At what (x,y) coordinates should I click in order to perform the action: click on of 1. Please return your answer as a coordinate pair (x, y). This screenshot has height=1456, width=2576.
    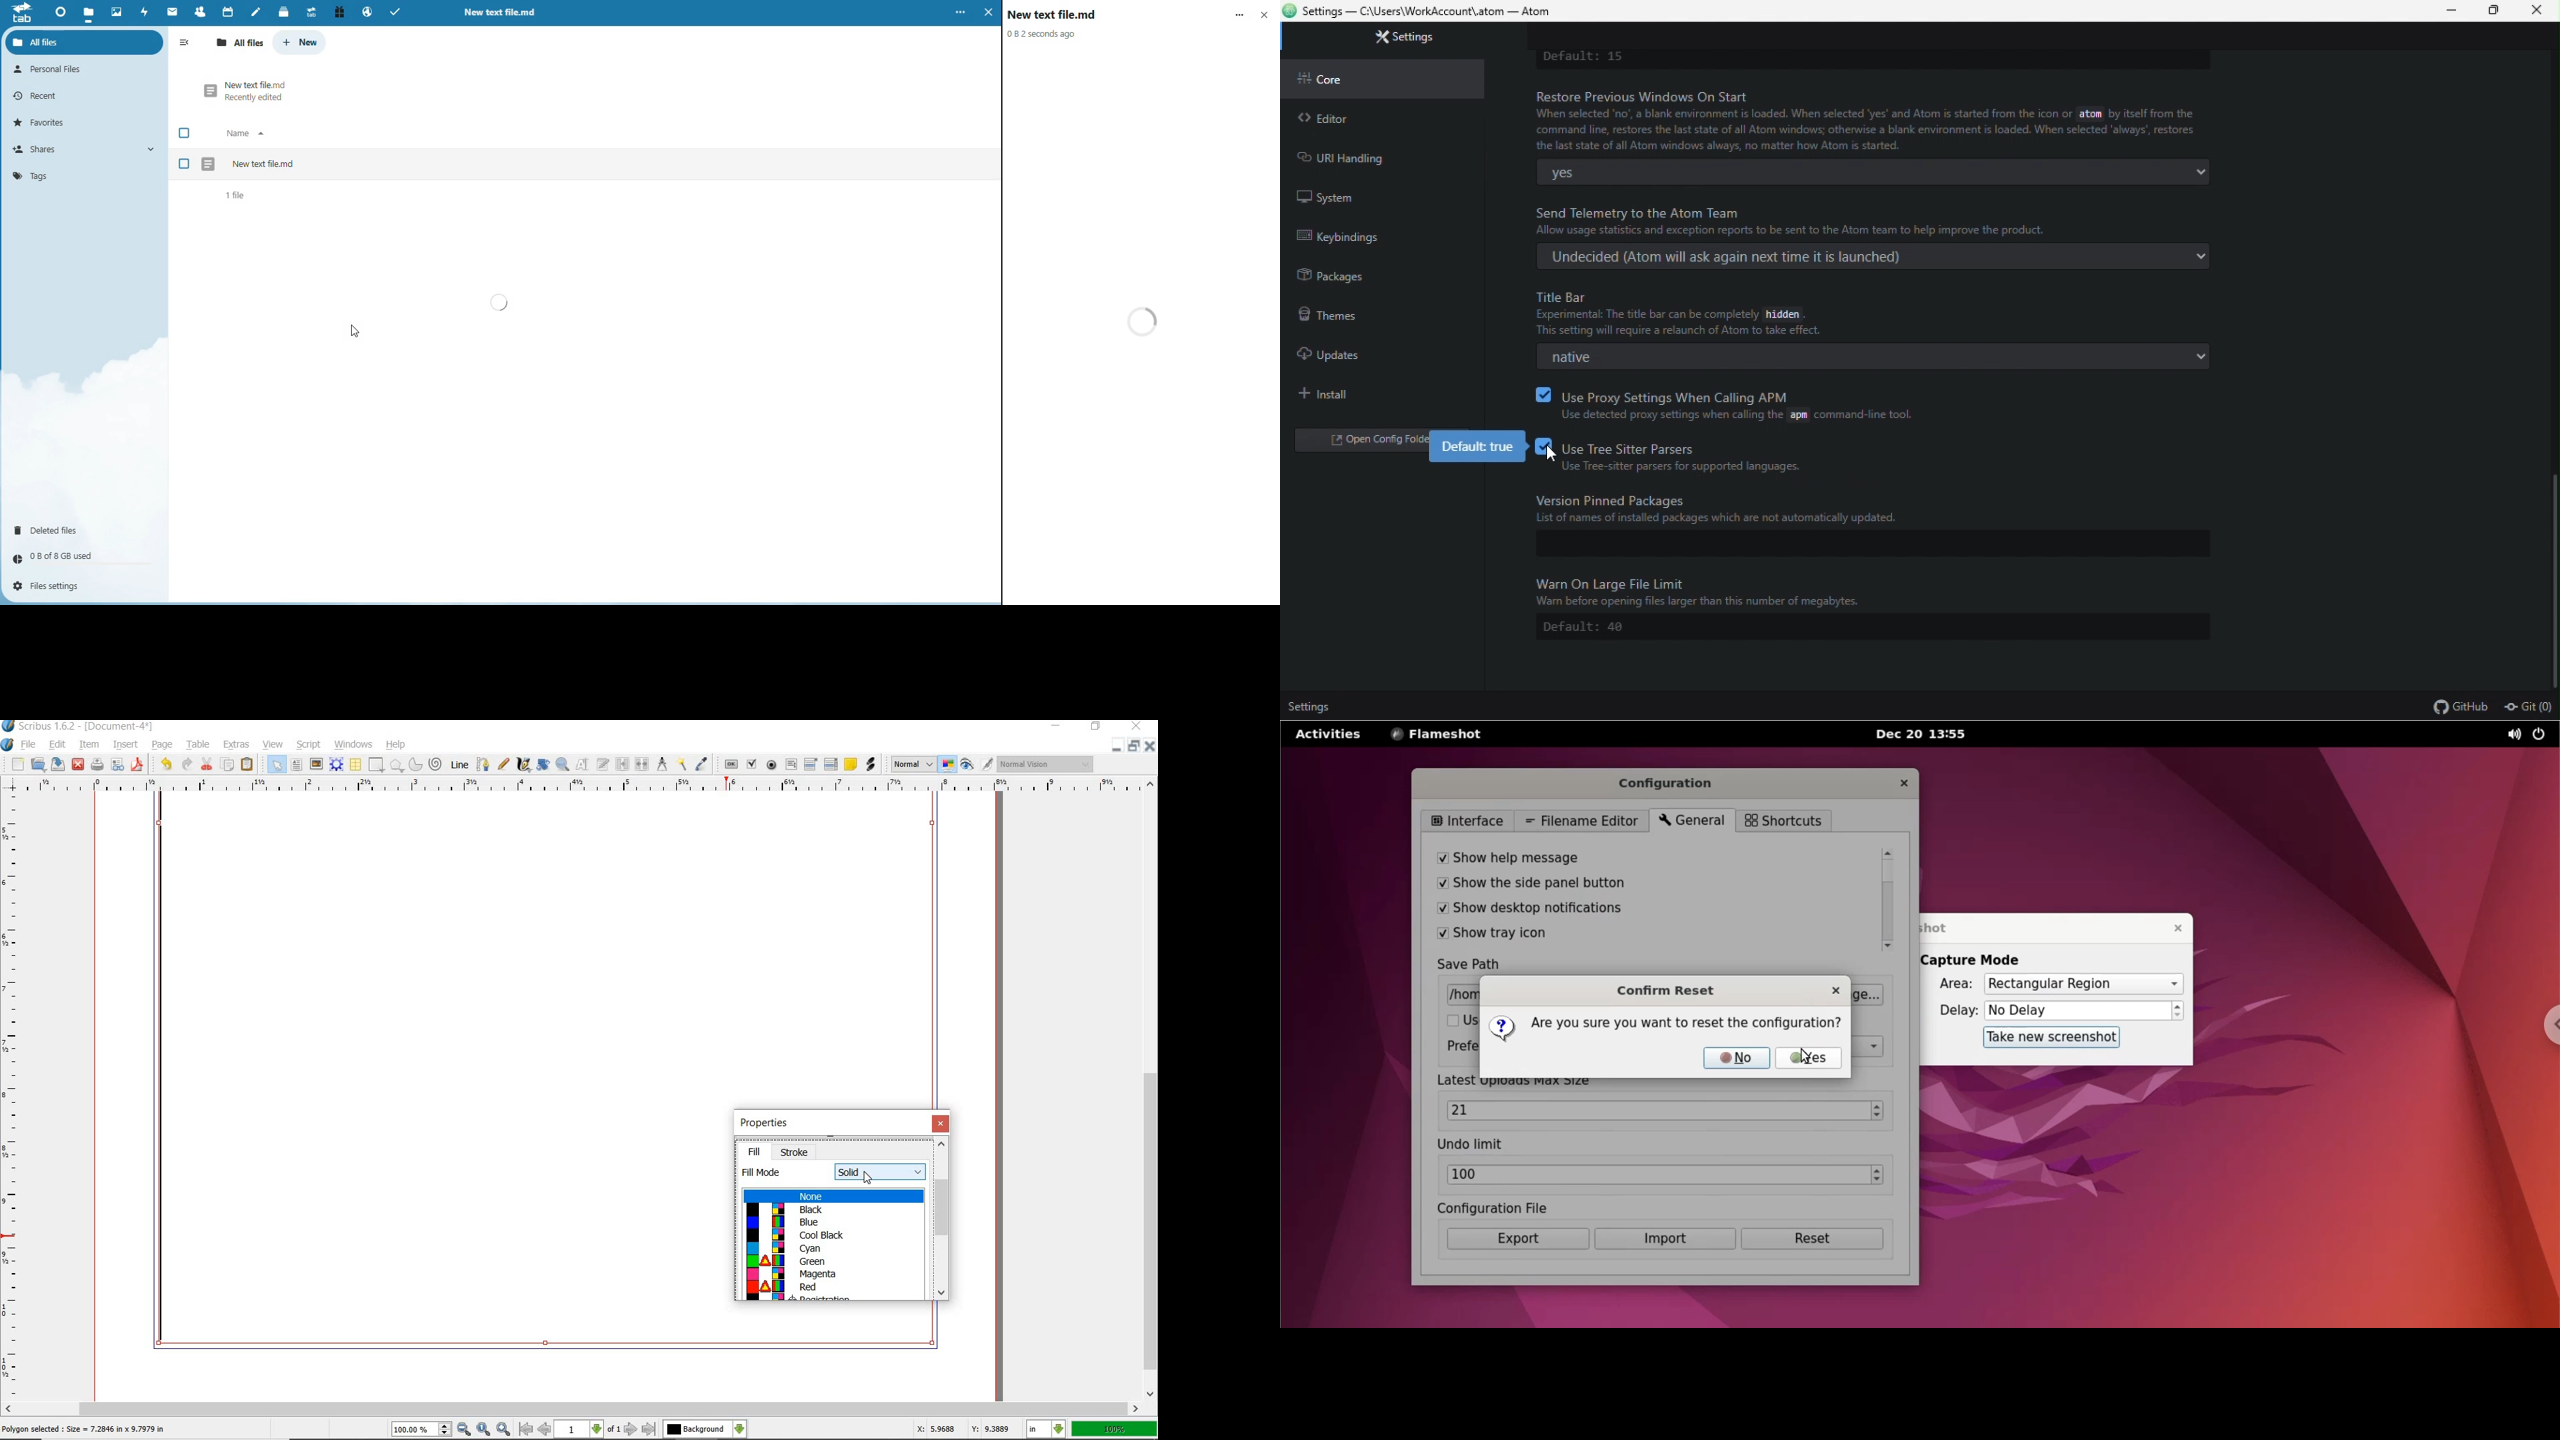
    Looking at the image, I should click on (615, 1430).